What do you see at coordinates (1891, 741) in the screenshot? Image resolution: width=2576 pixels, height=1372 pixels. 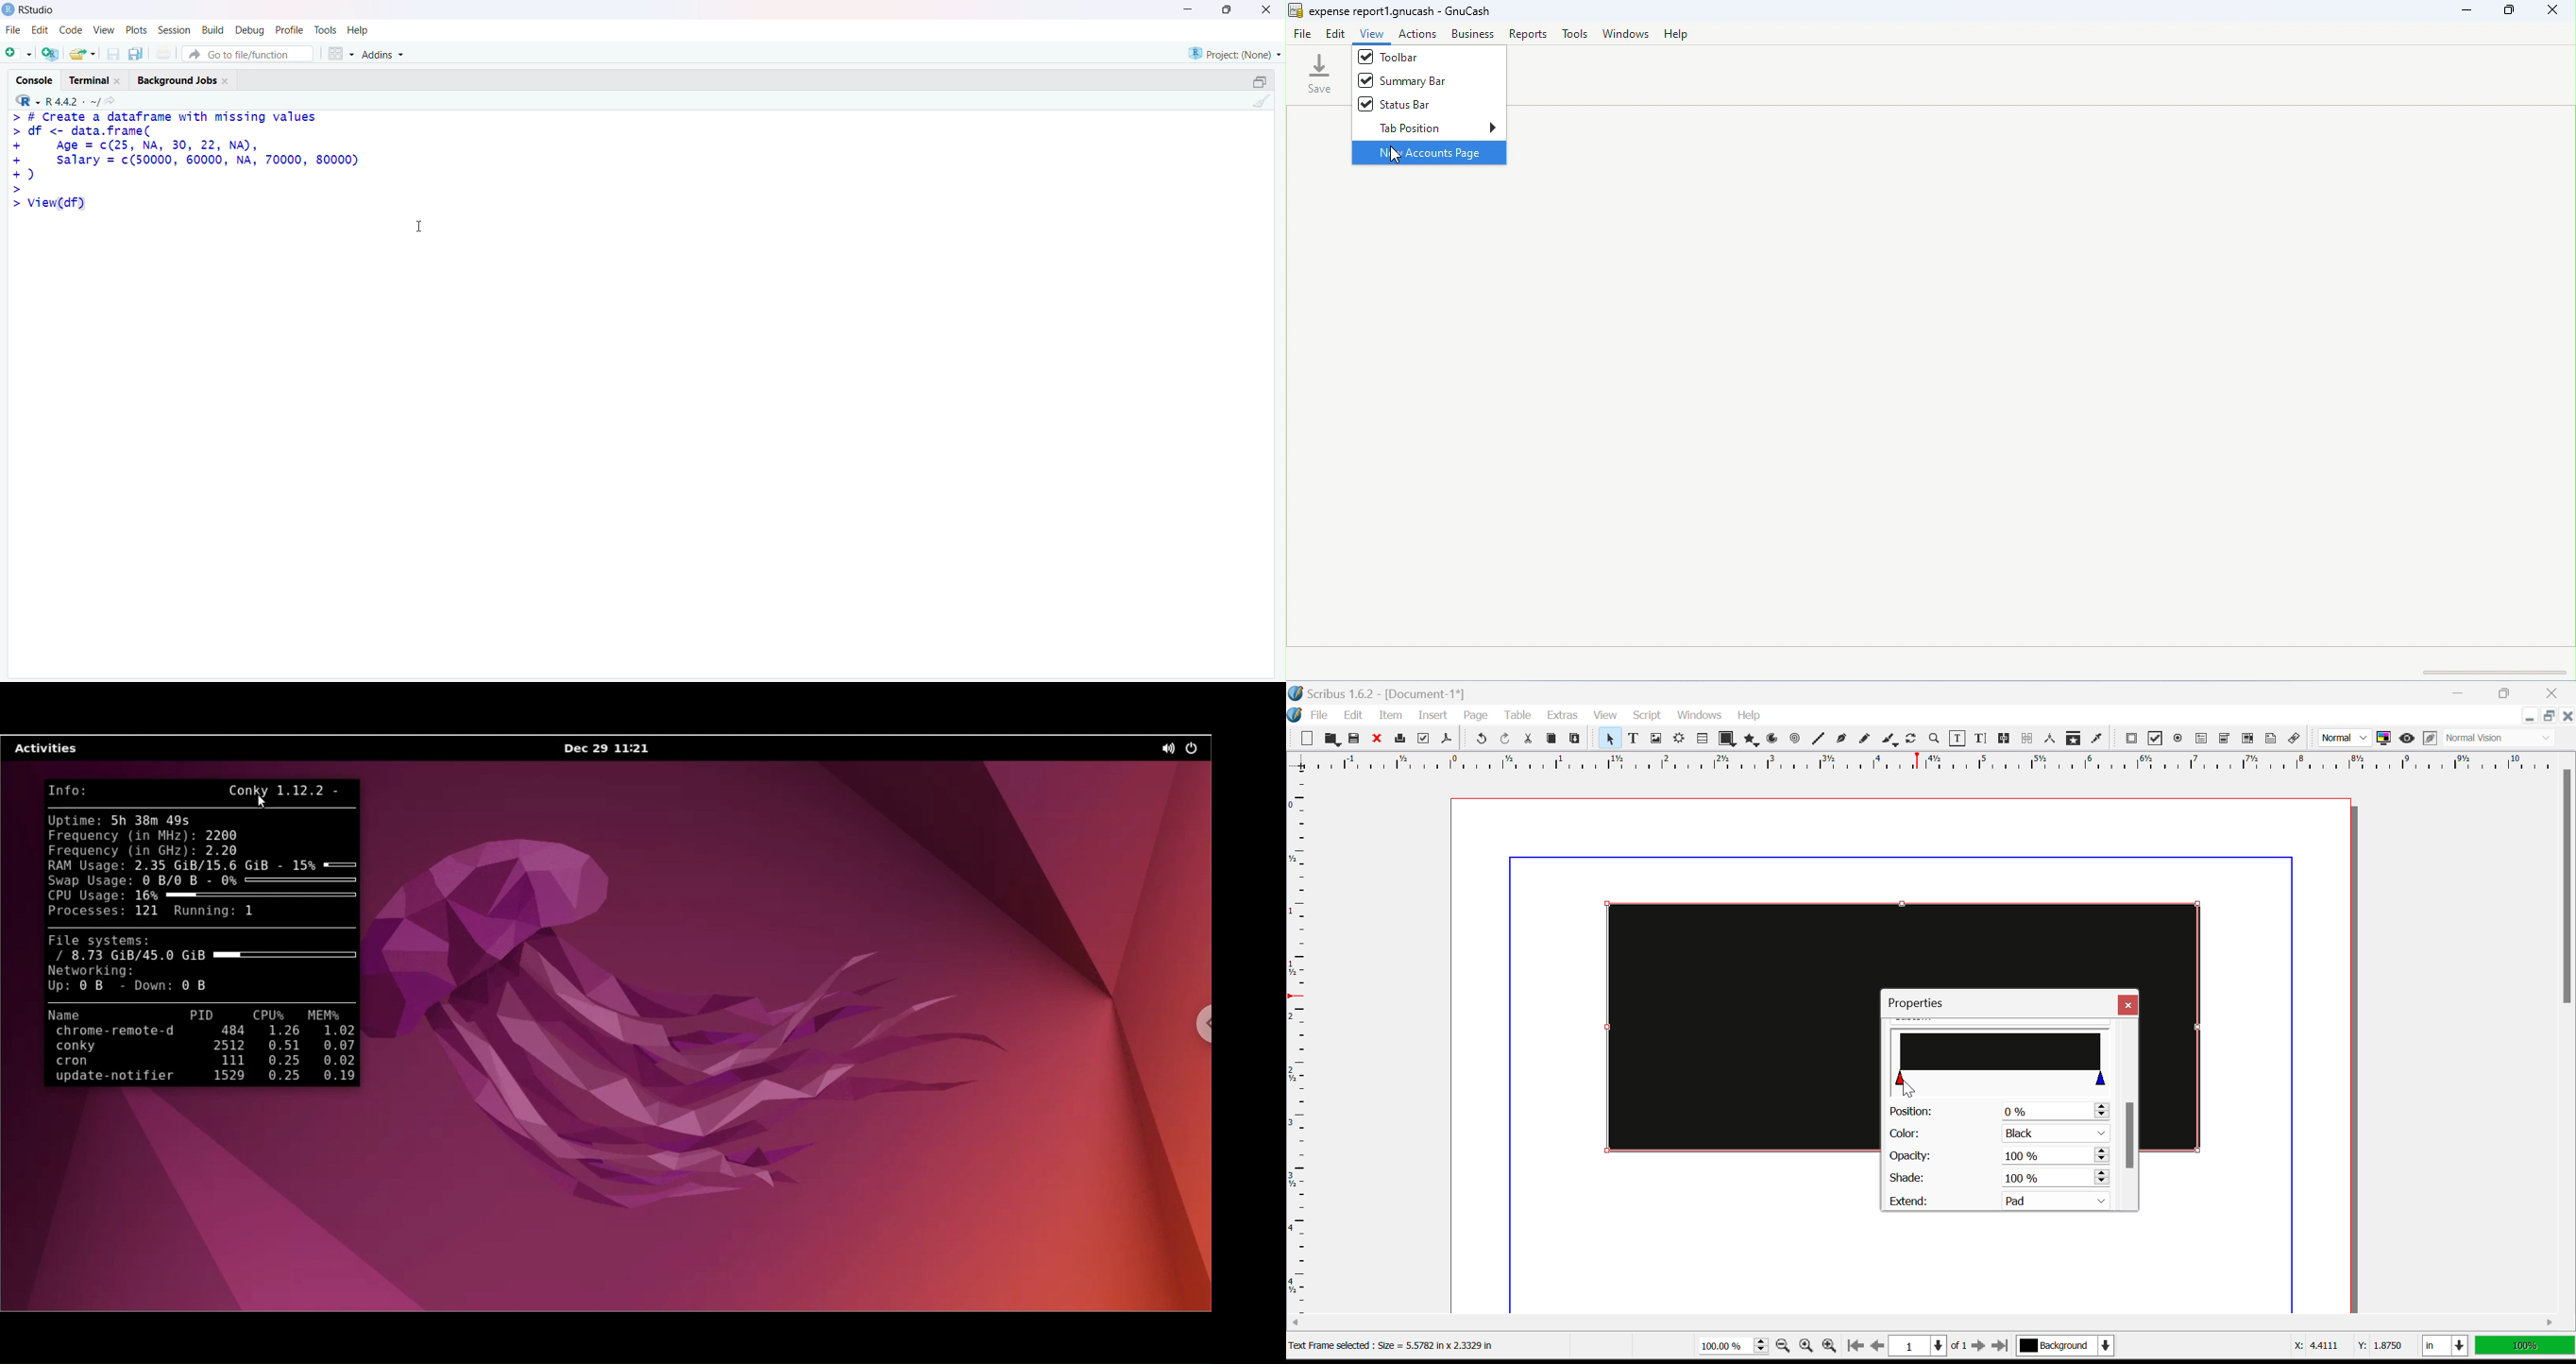 I see `Calligraphic Line` at bounding box center [1891, 741].